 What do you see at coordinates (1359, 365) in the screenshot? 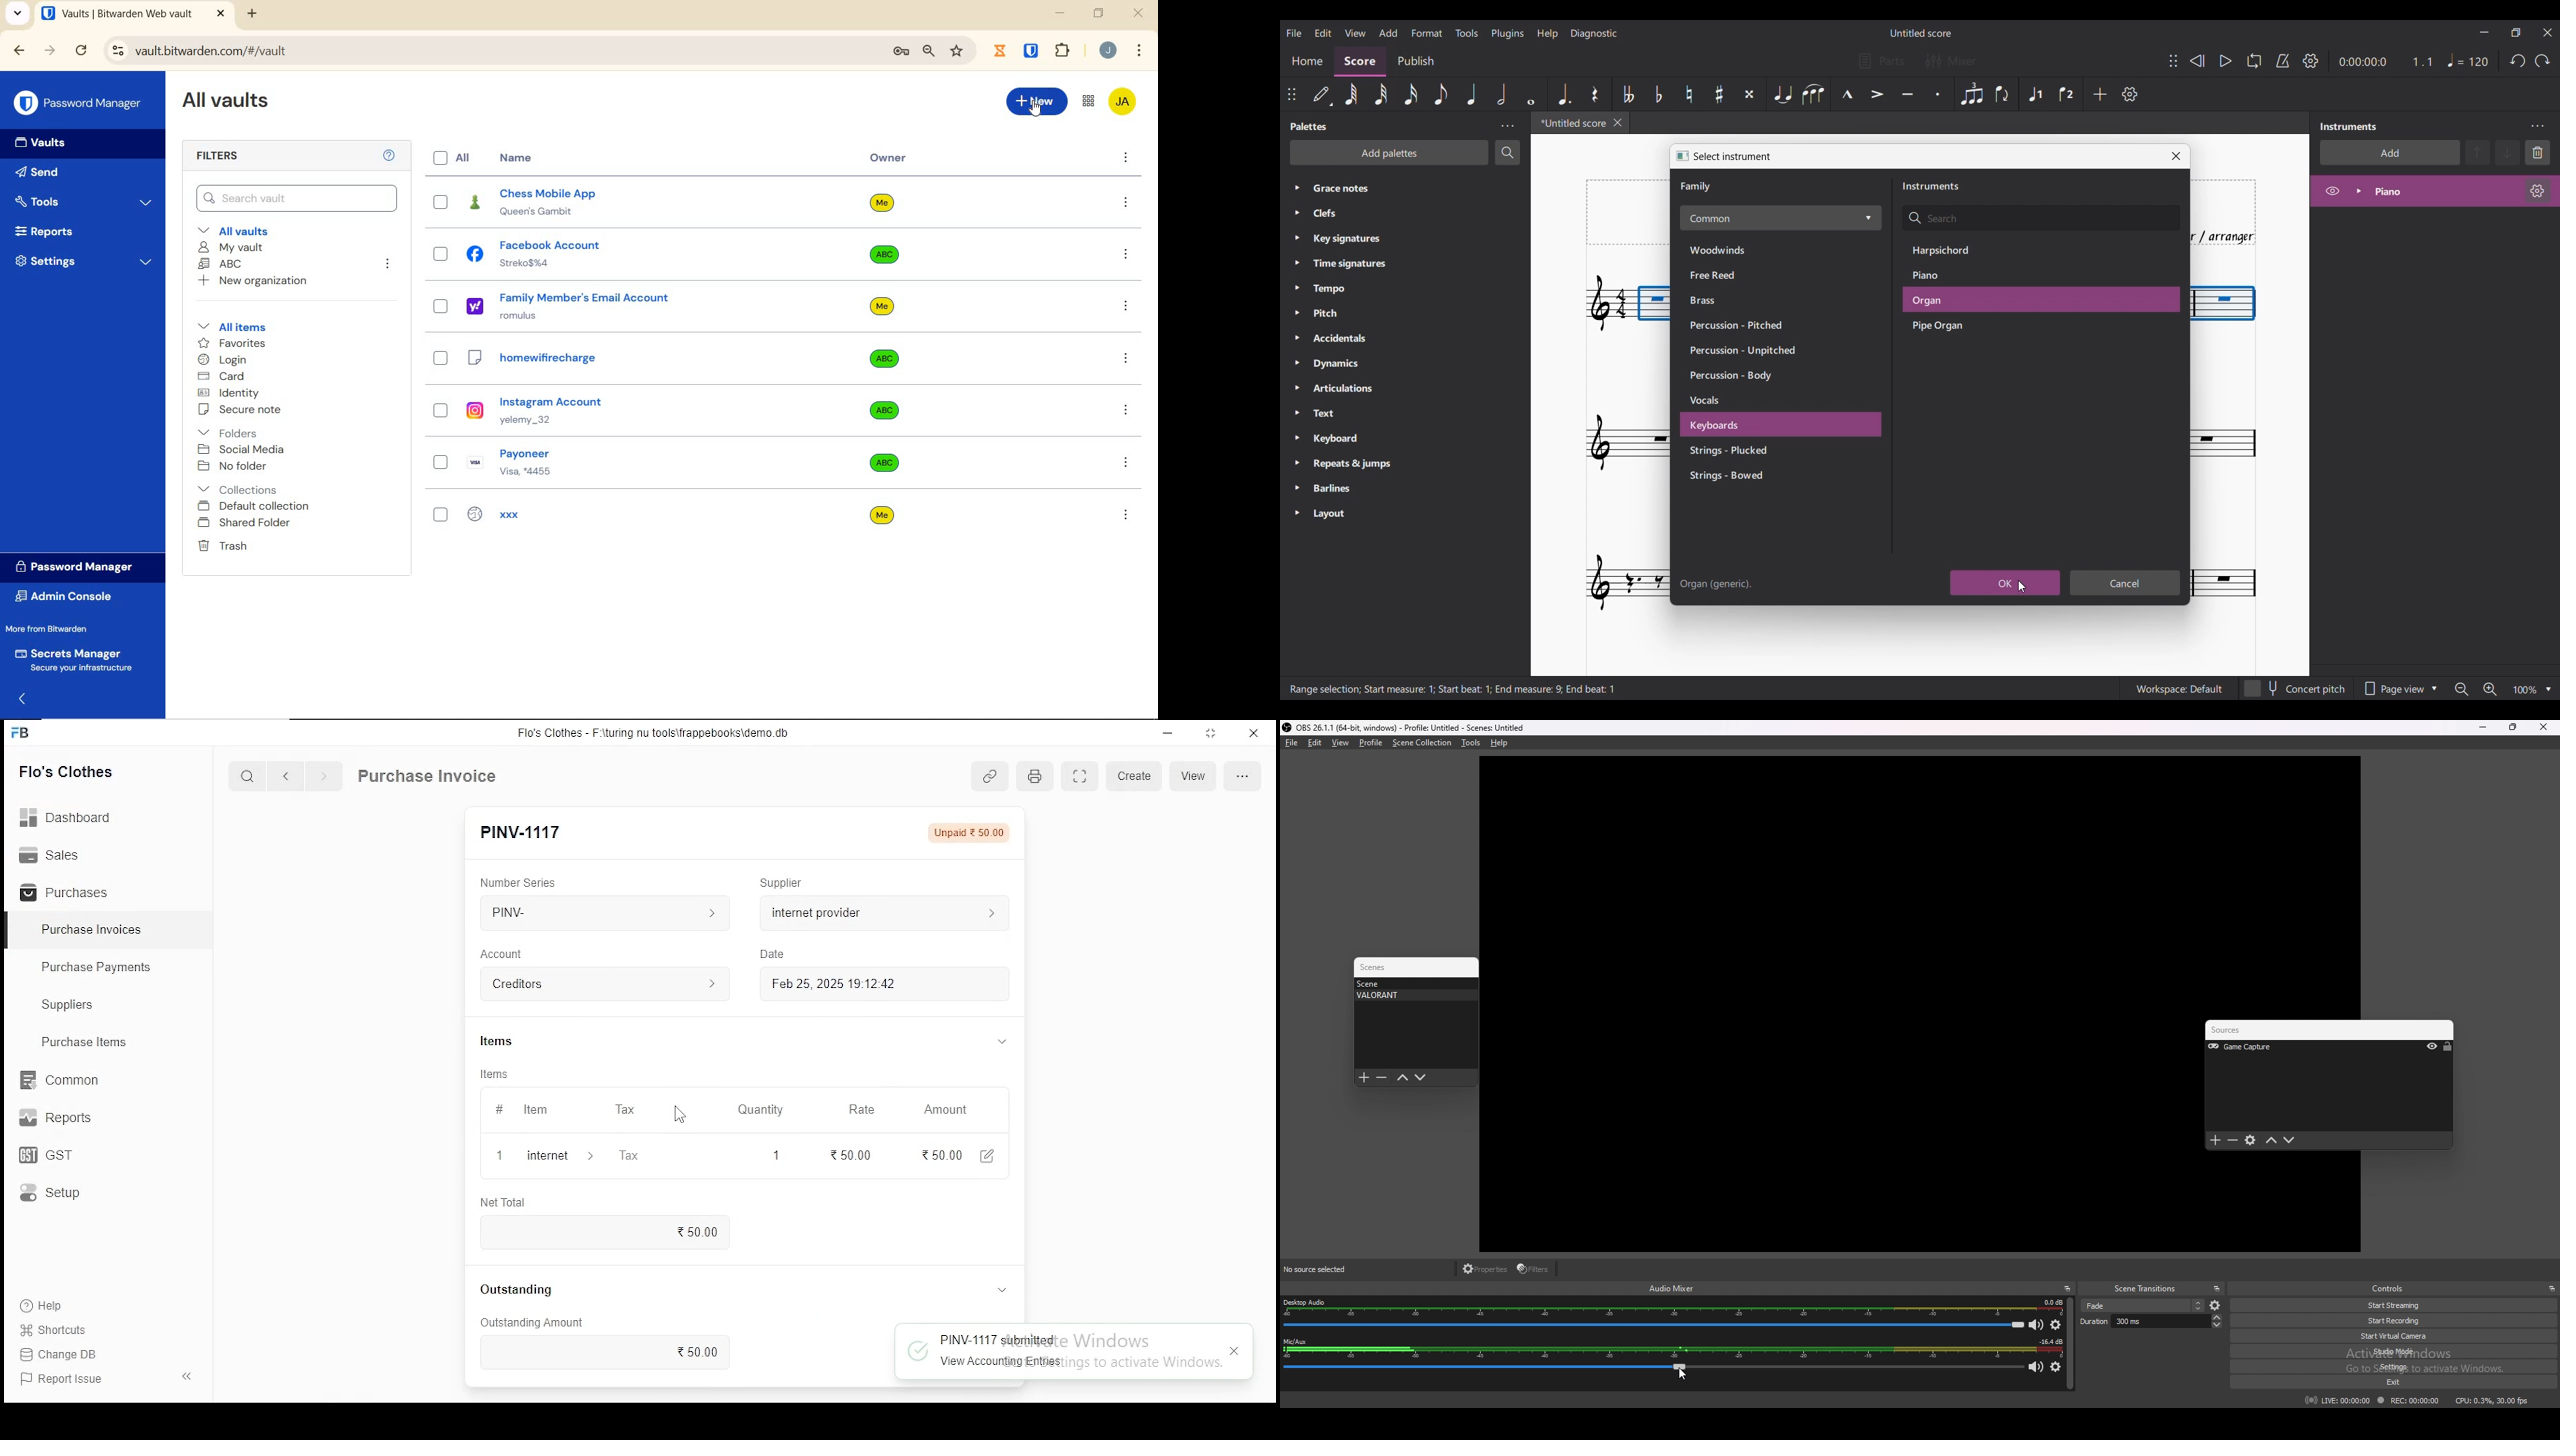
I see `Dynamics` at bounding box center [1359, 365].